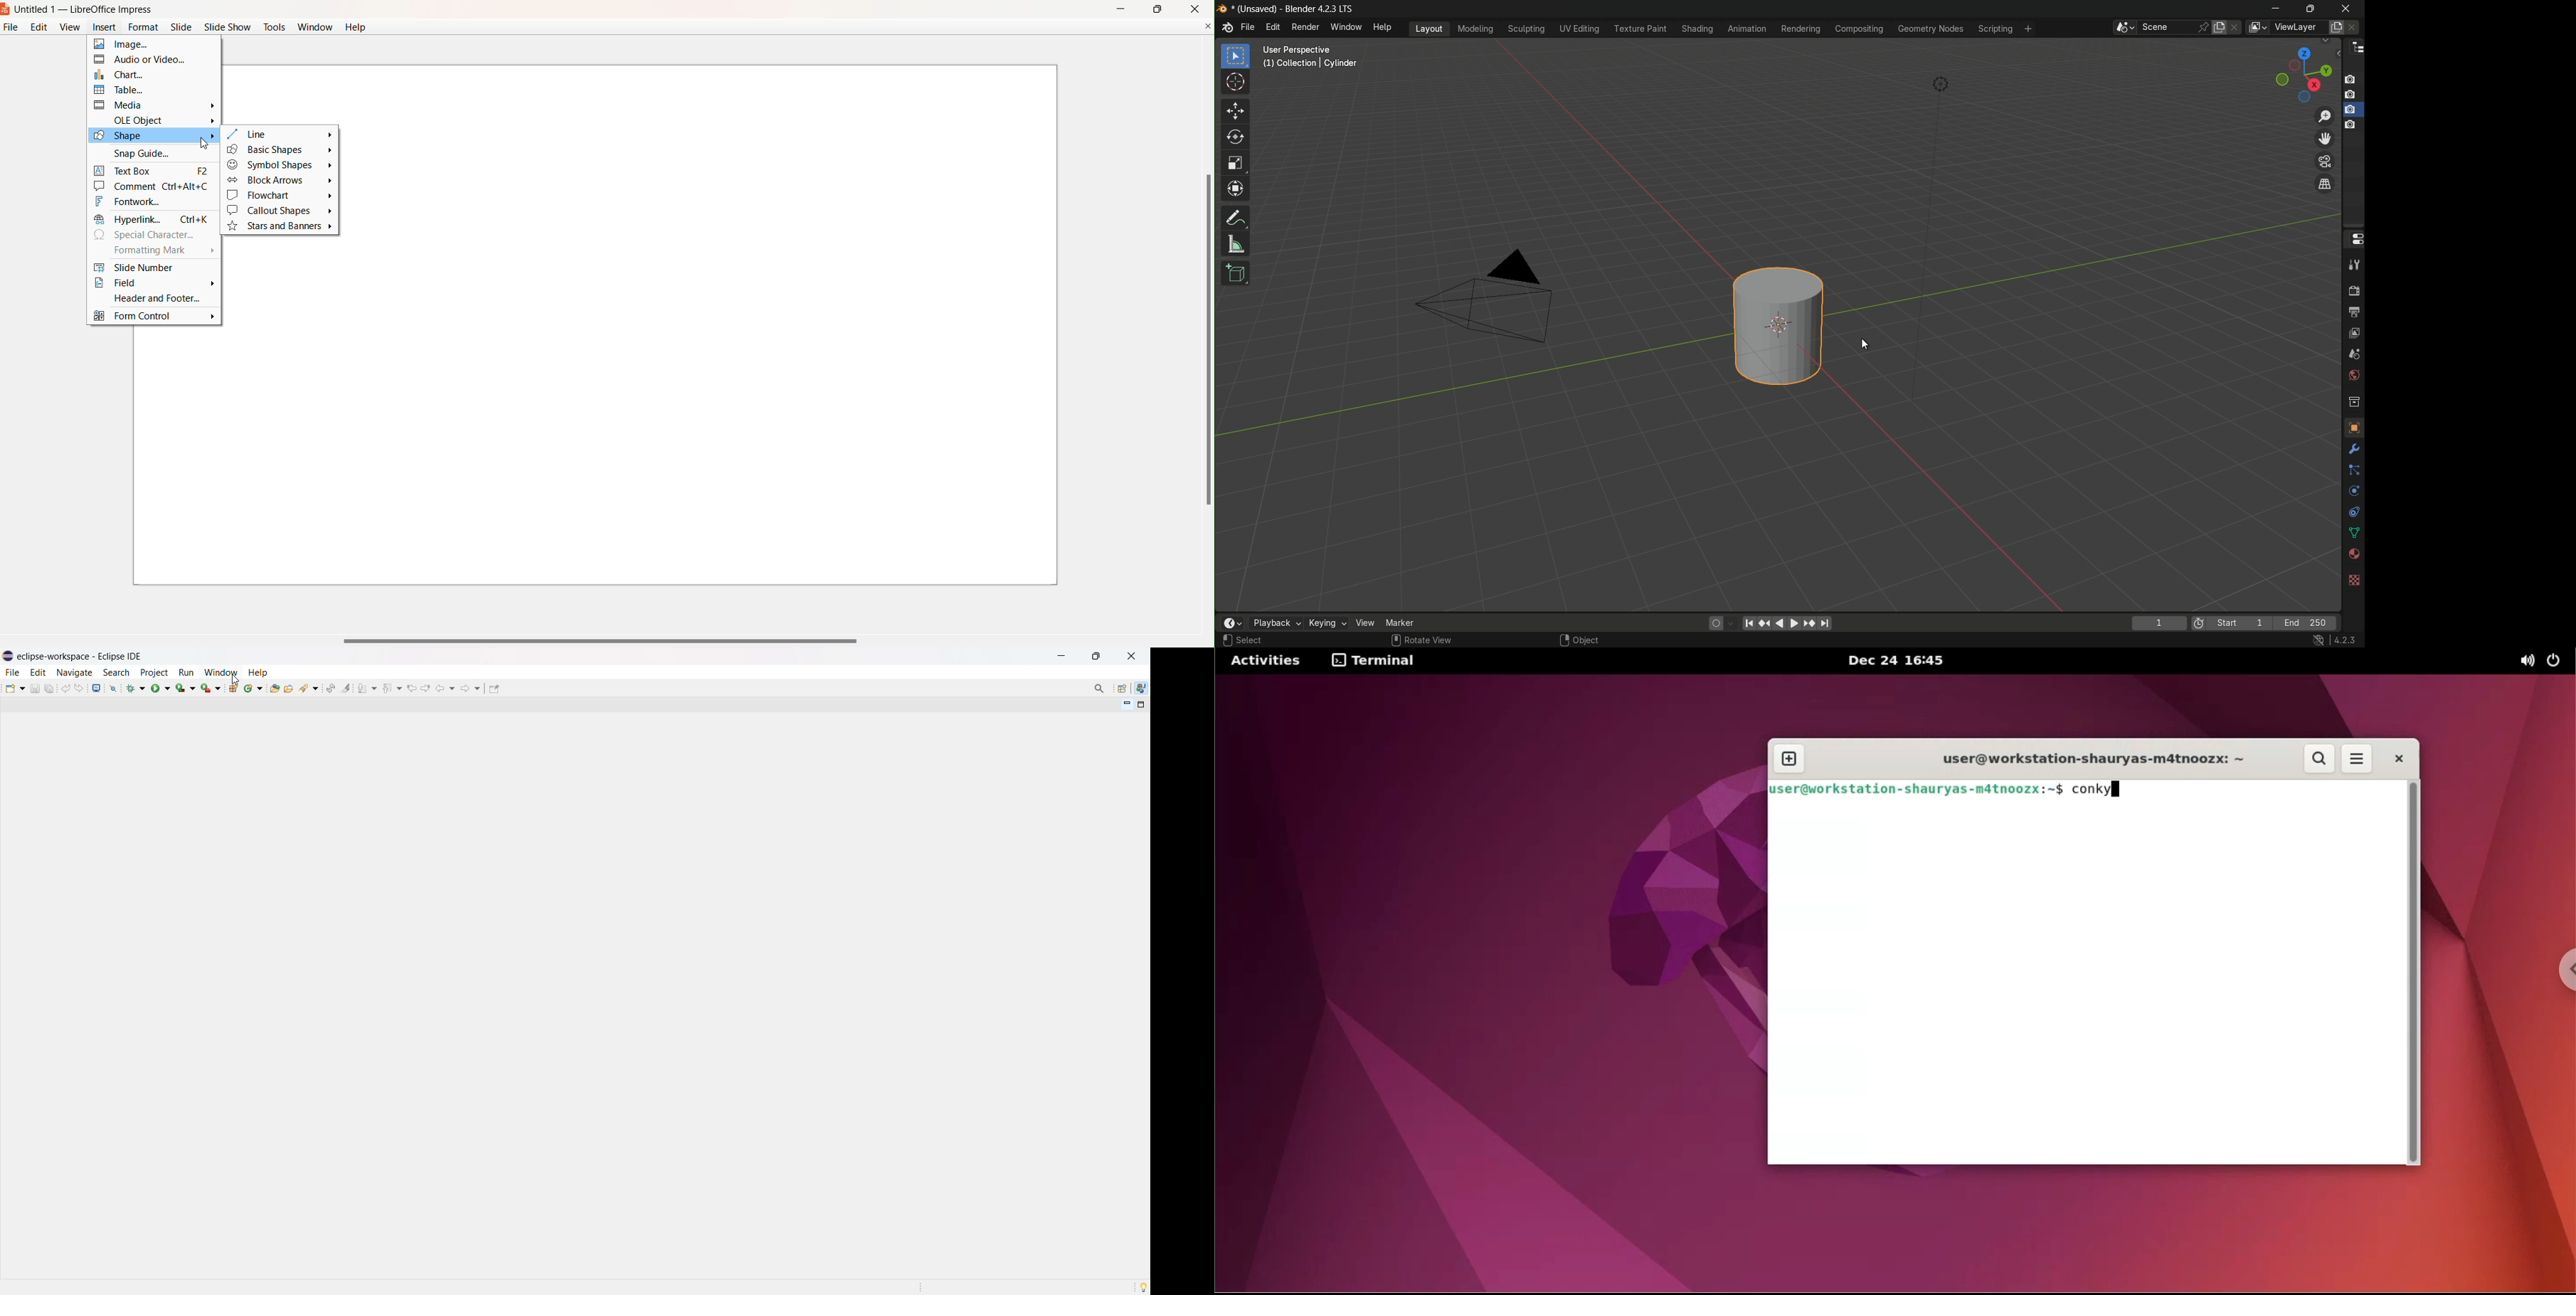 This screenshot has height=1316, width=2576. What do you see at coordinates (1126, 704) in the screenshot?
I see `minimize view` at bounding box center [1126, 704].